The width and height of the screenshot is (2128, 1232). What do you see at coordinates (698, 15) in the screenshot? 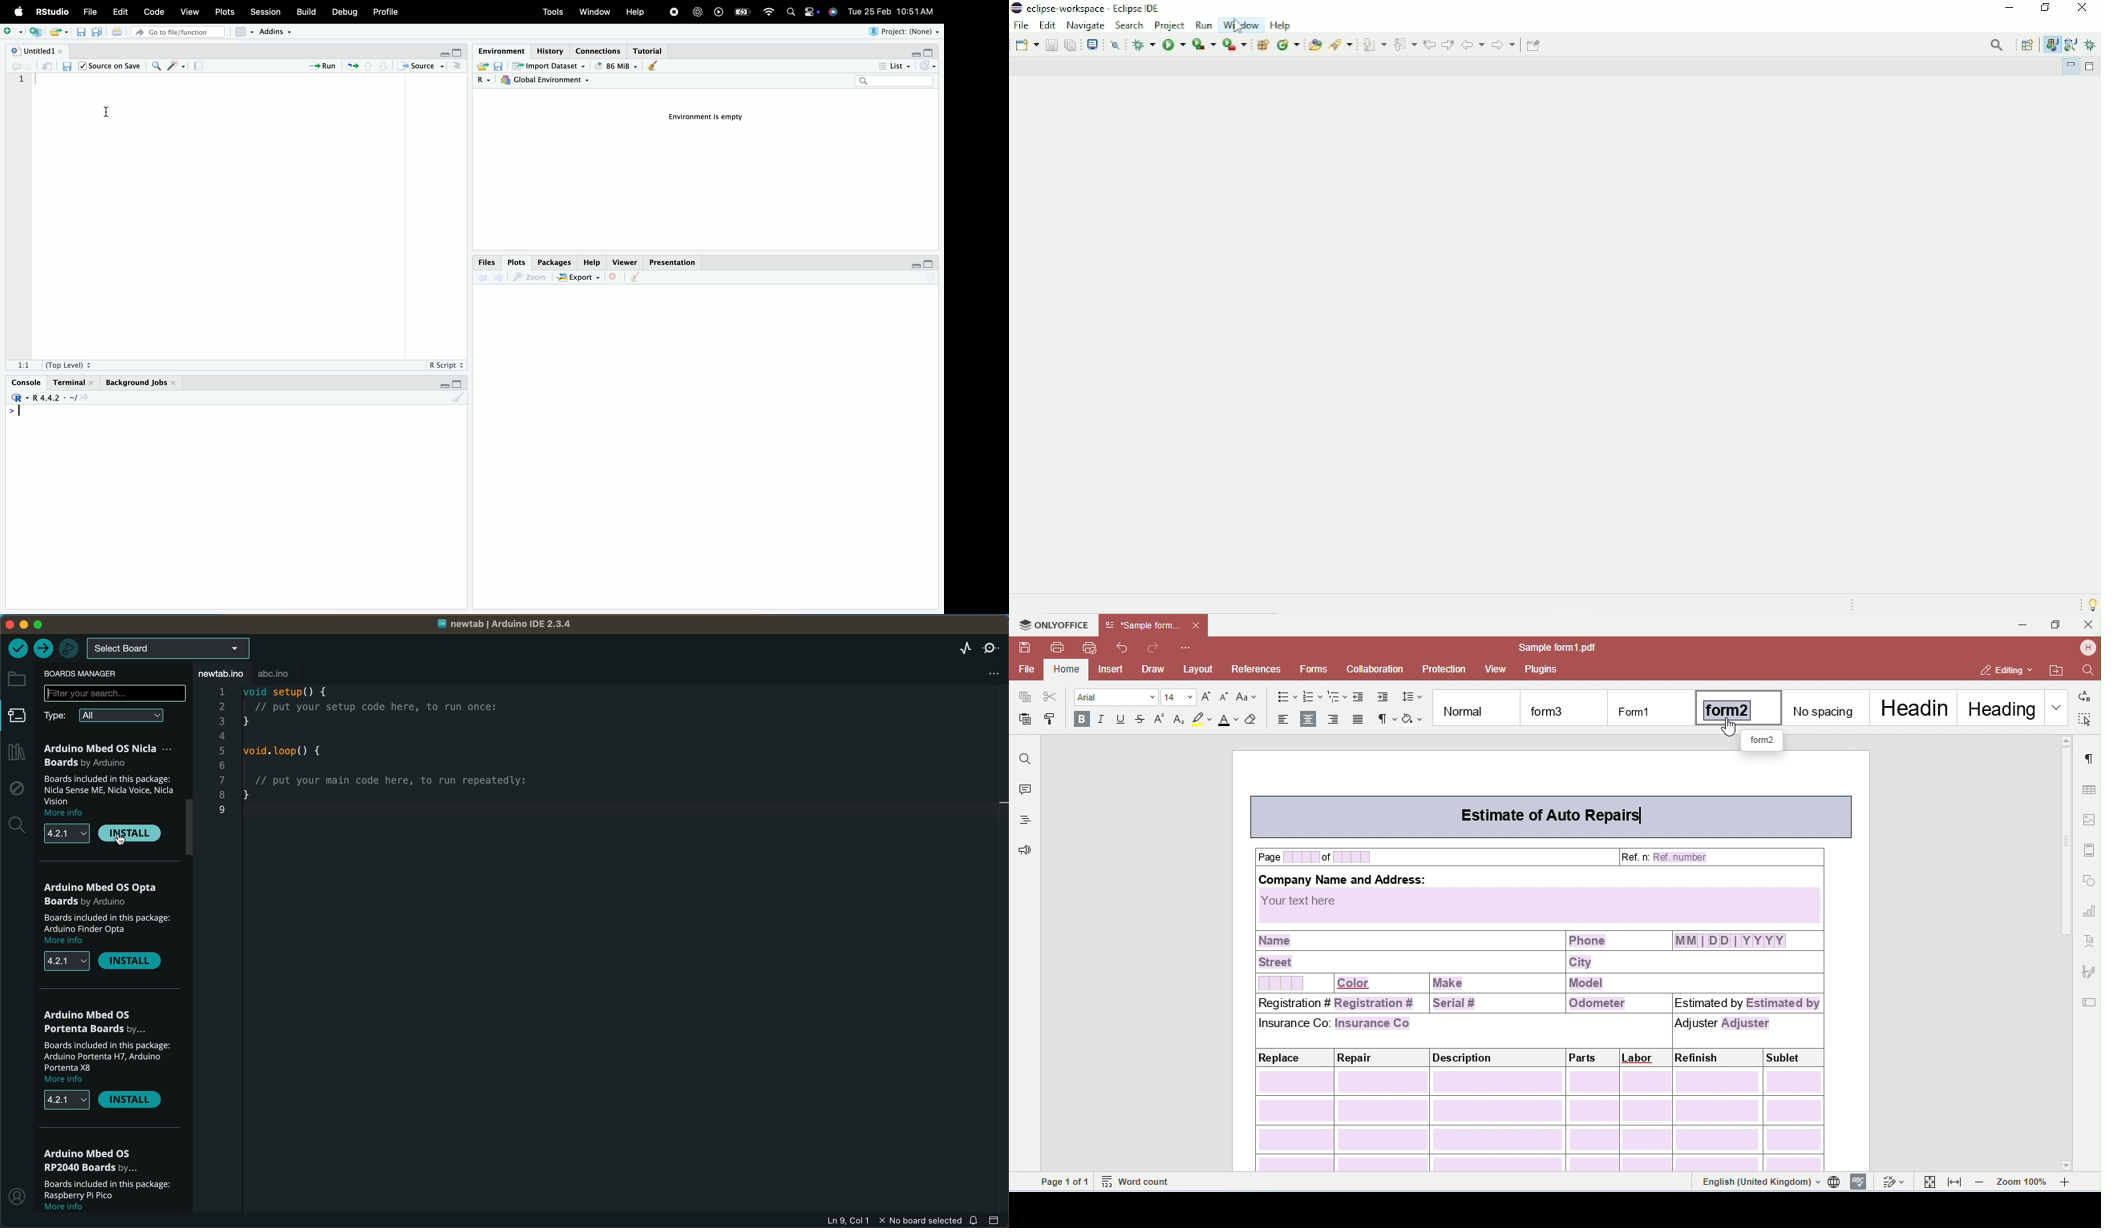
I see `open AI` at bounding box center [698, 15].